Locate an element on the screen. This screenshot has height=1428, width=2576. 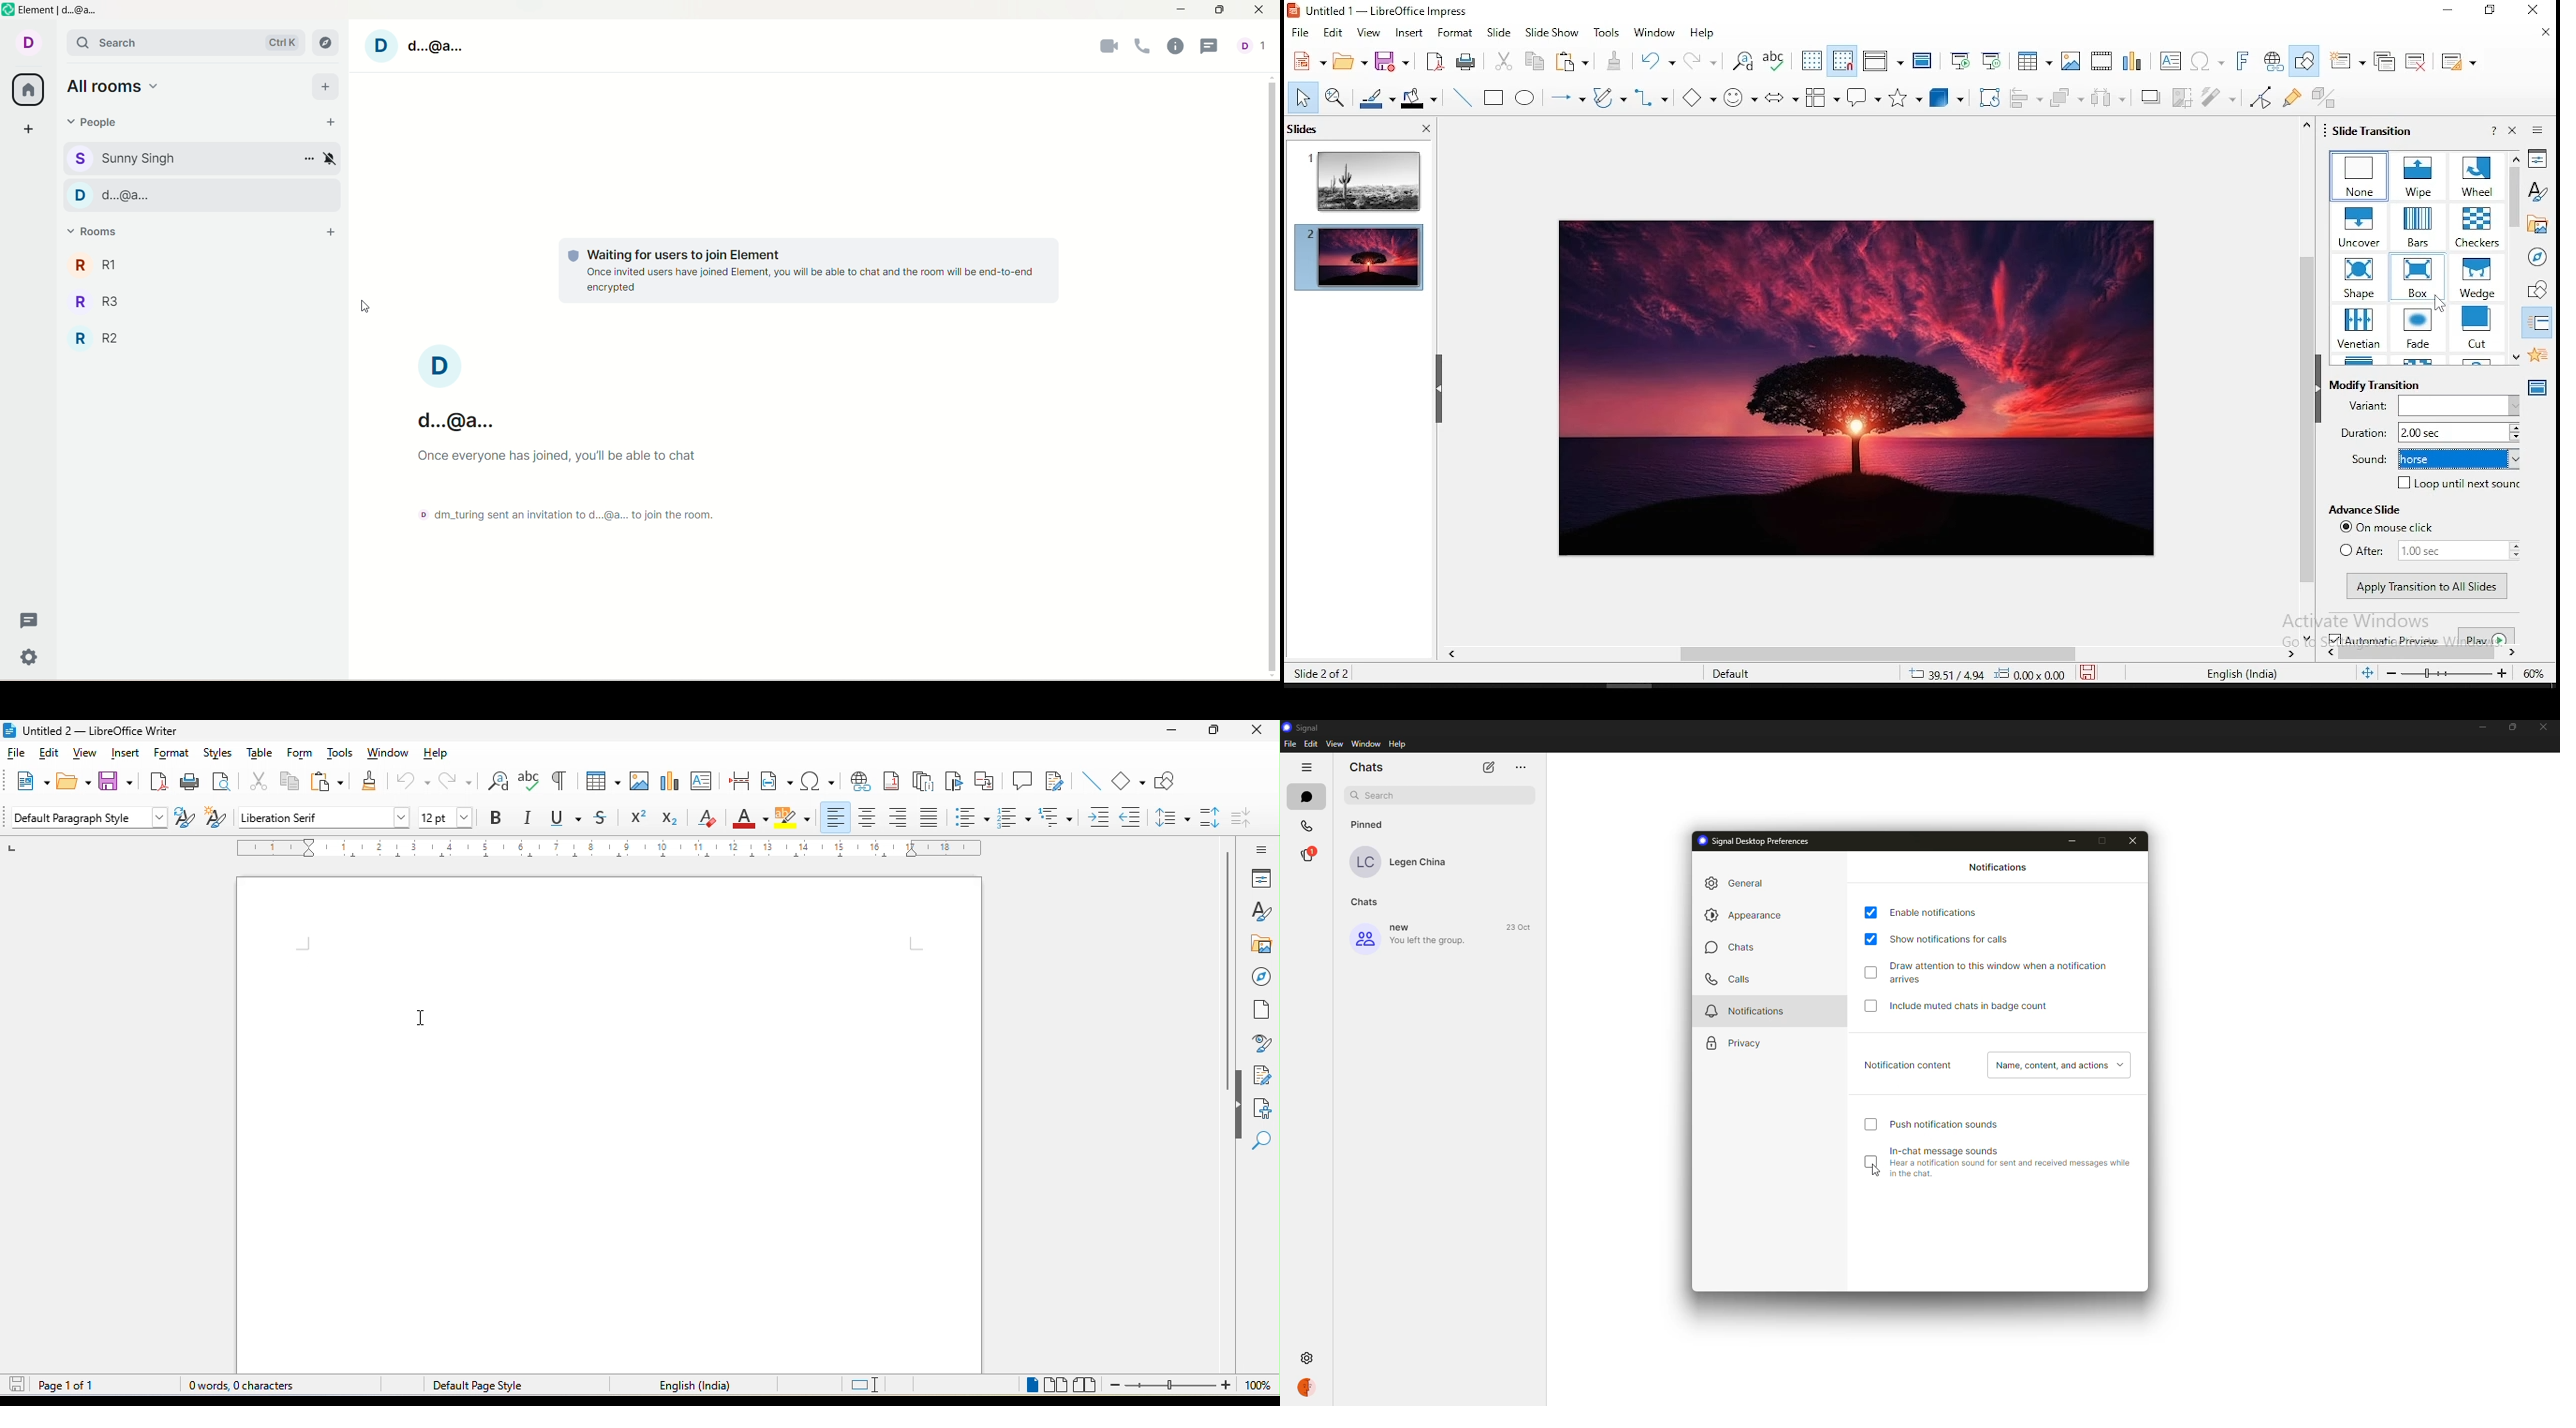
images is located at coordinates (2068, 58).